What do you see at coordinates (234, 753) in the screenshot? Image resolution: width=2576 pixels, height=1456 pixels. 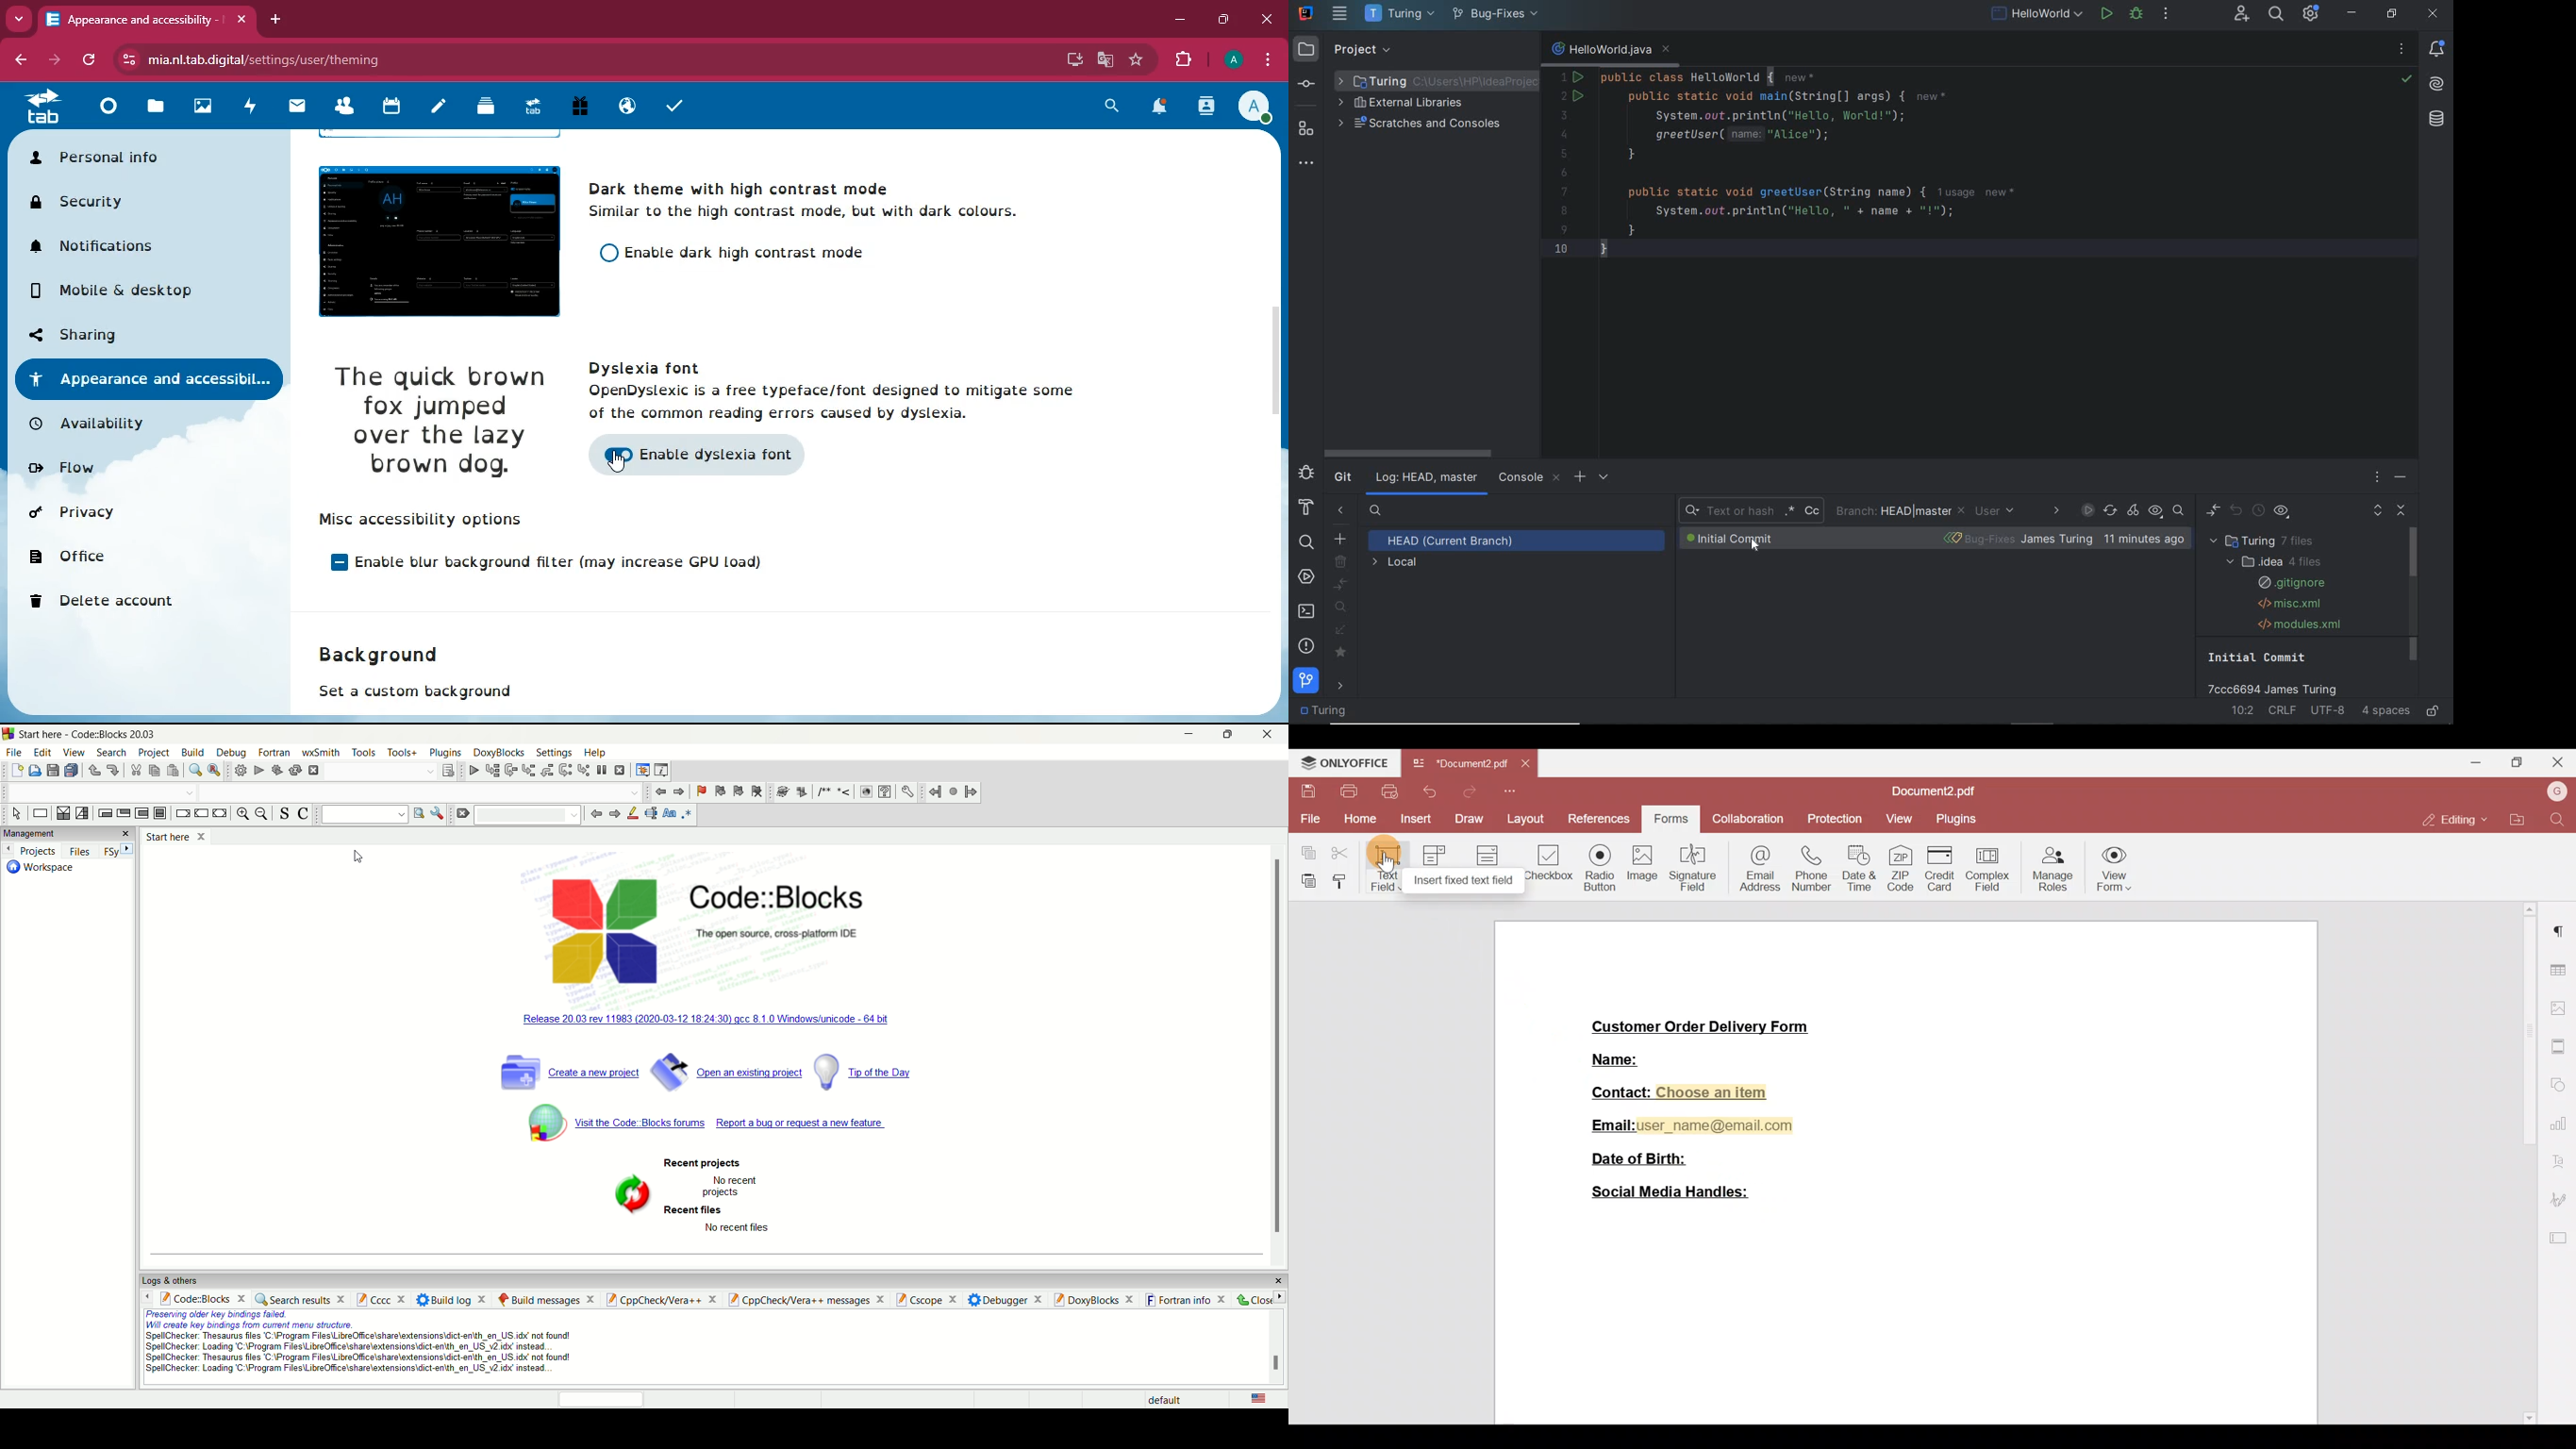 I see `debug` at bounding box center [234, 753].